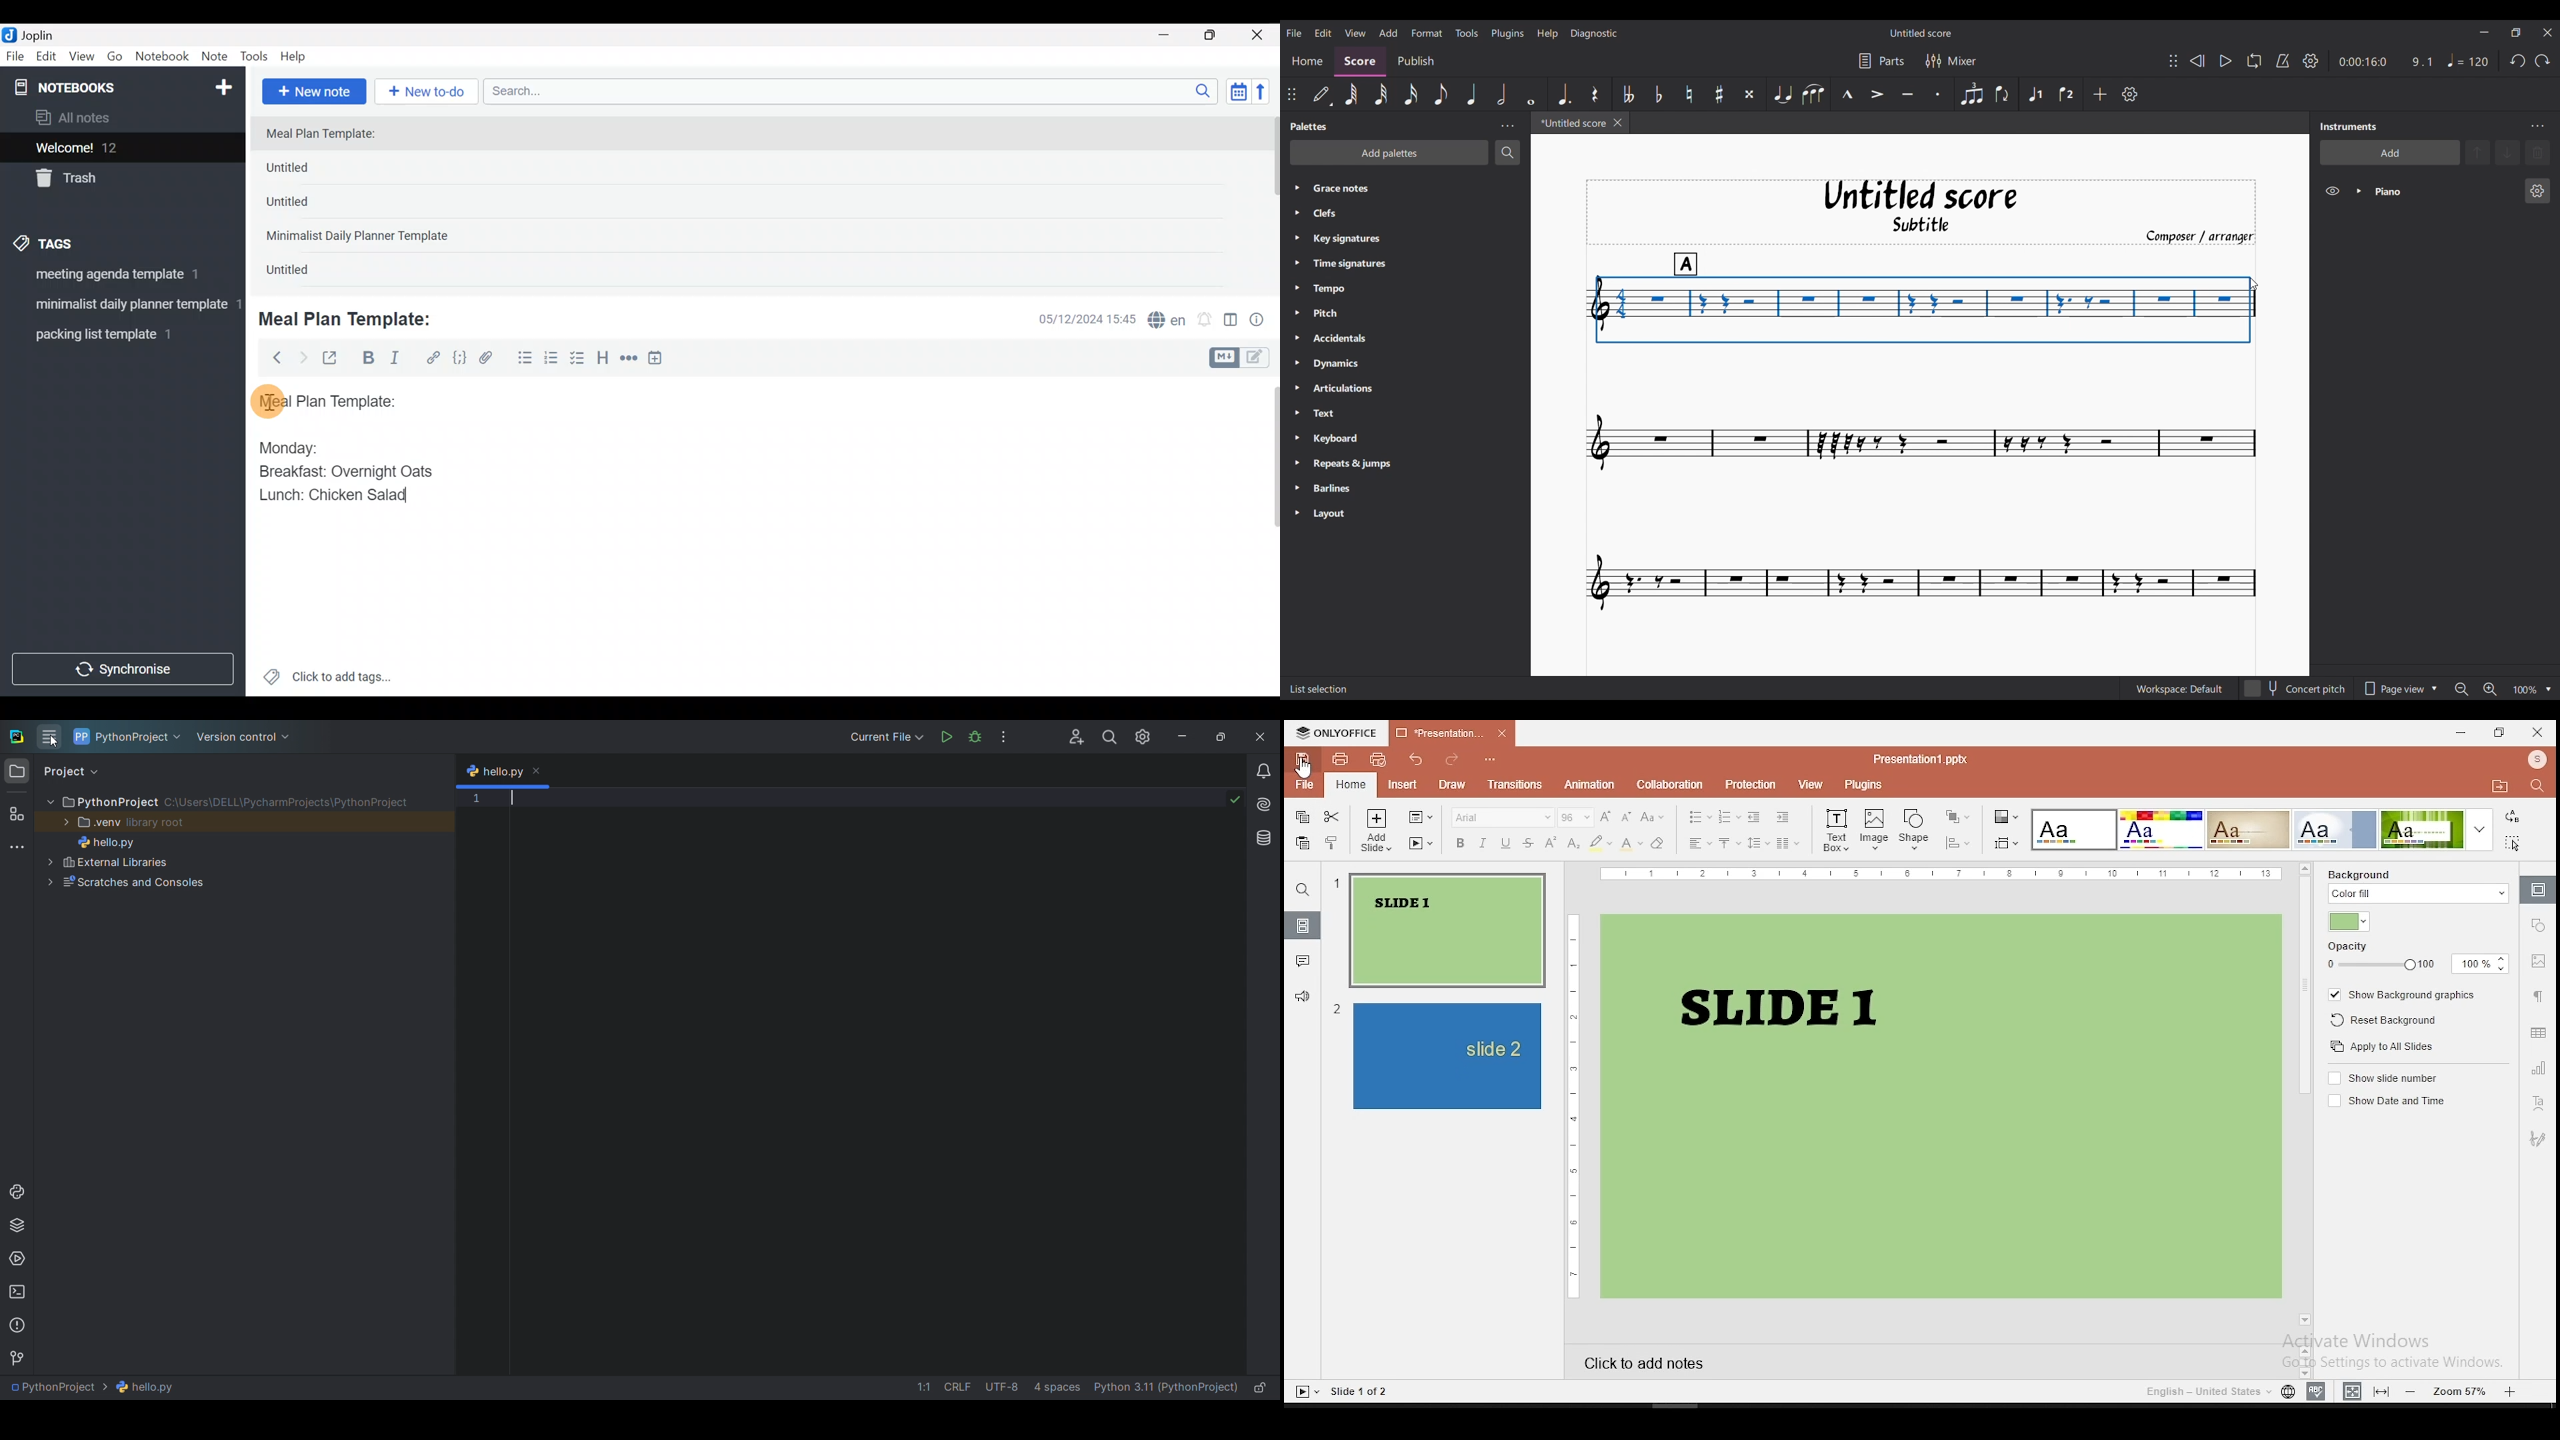  I want to click on paste, so click(1304, 844).